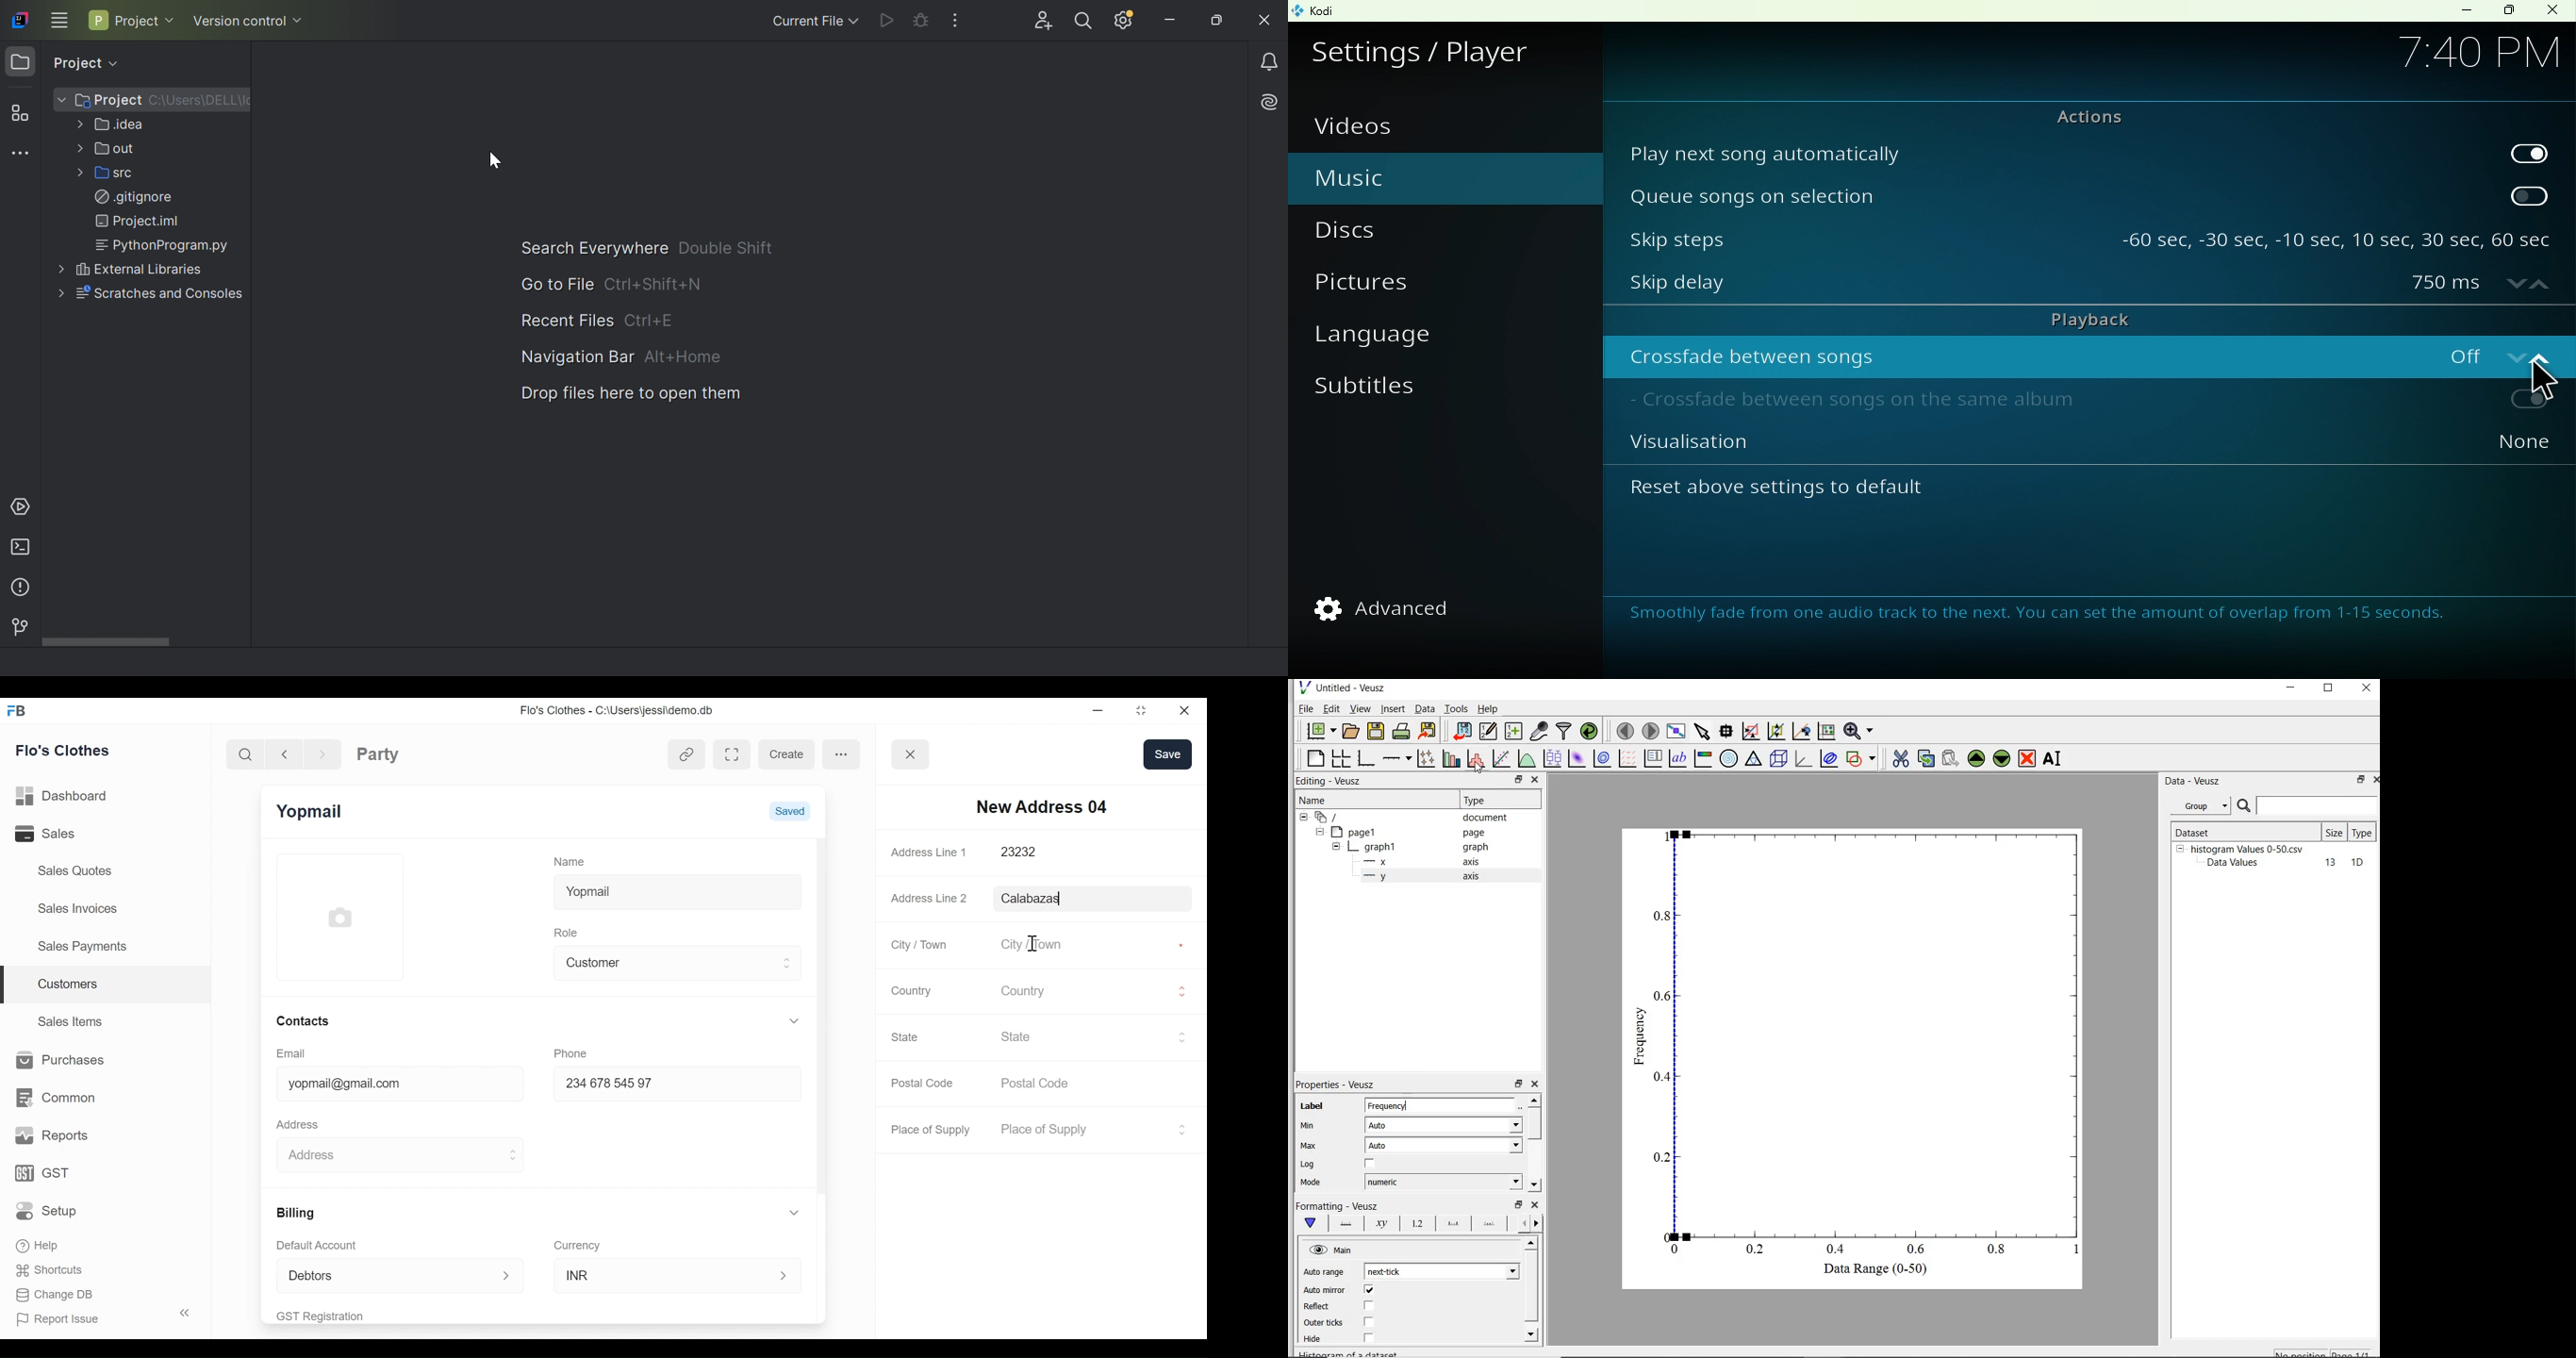  Describe the element at coordinates (2462, 10) in the screenshot. I see `Minimize` at that location.